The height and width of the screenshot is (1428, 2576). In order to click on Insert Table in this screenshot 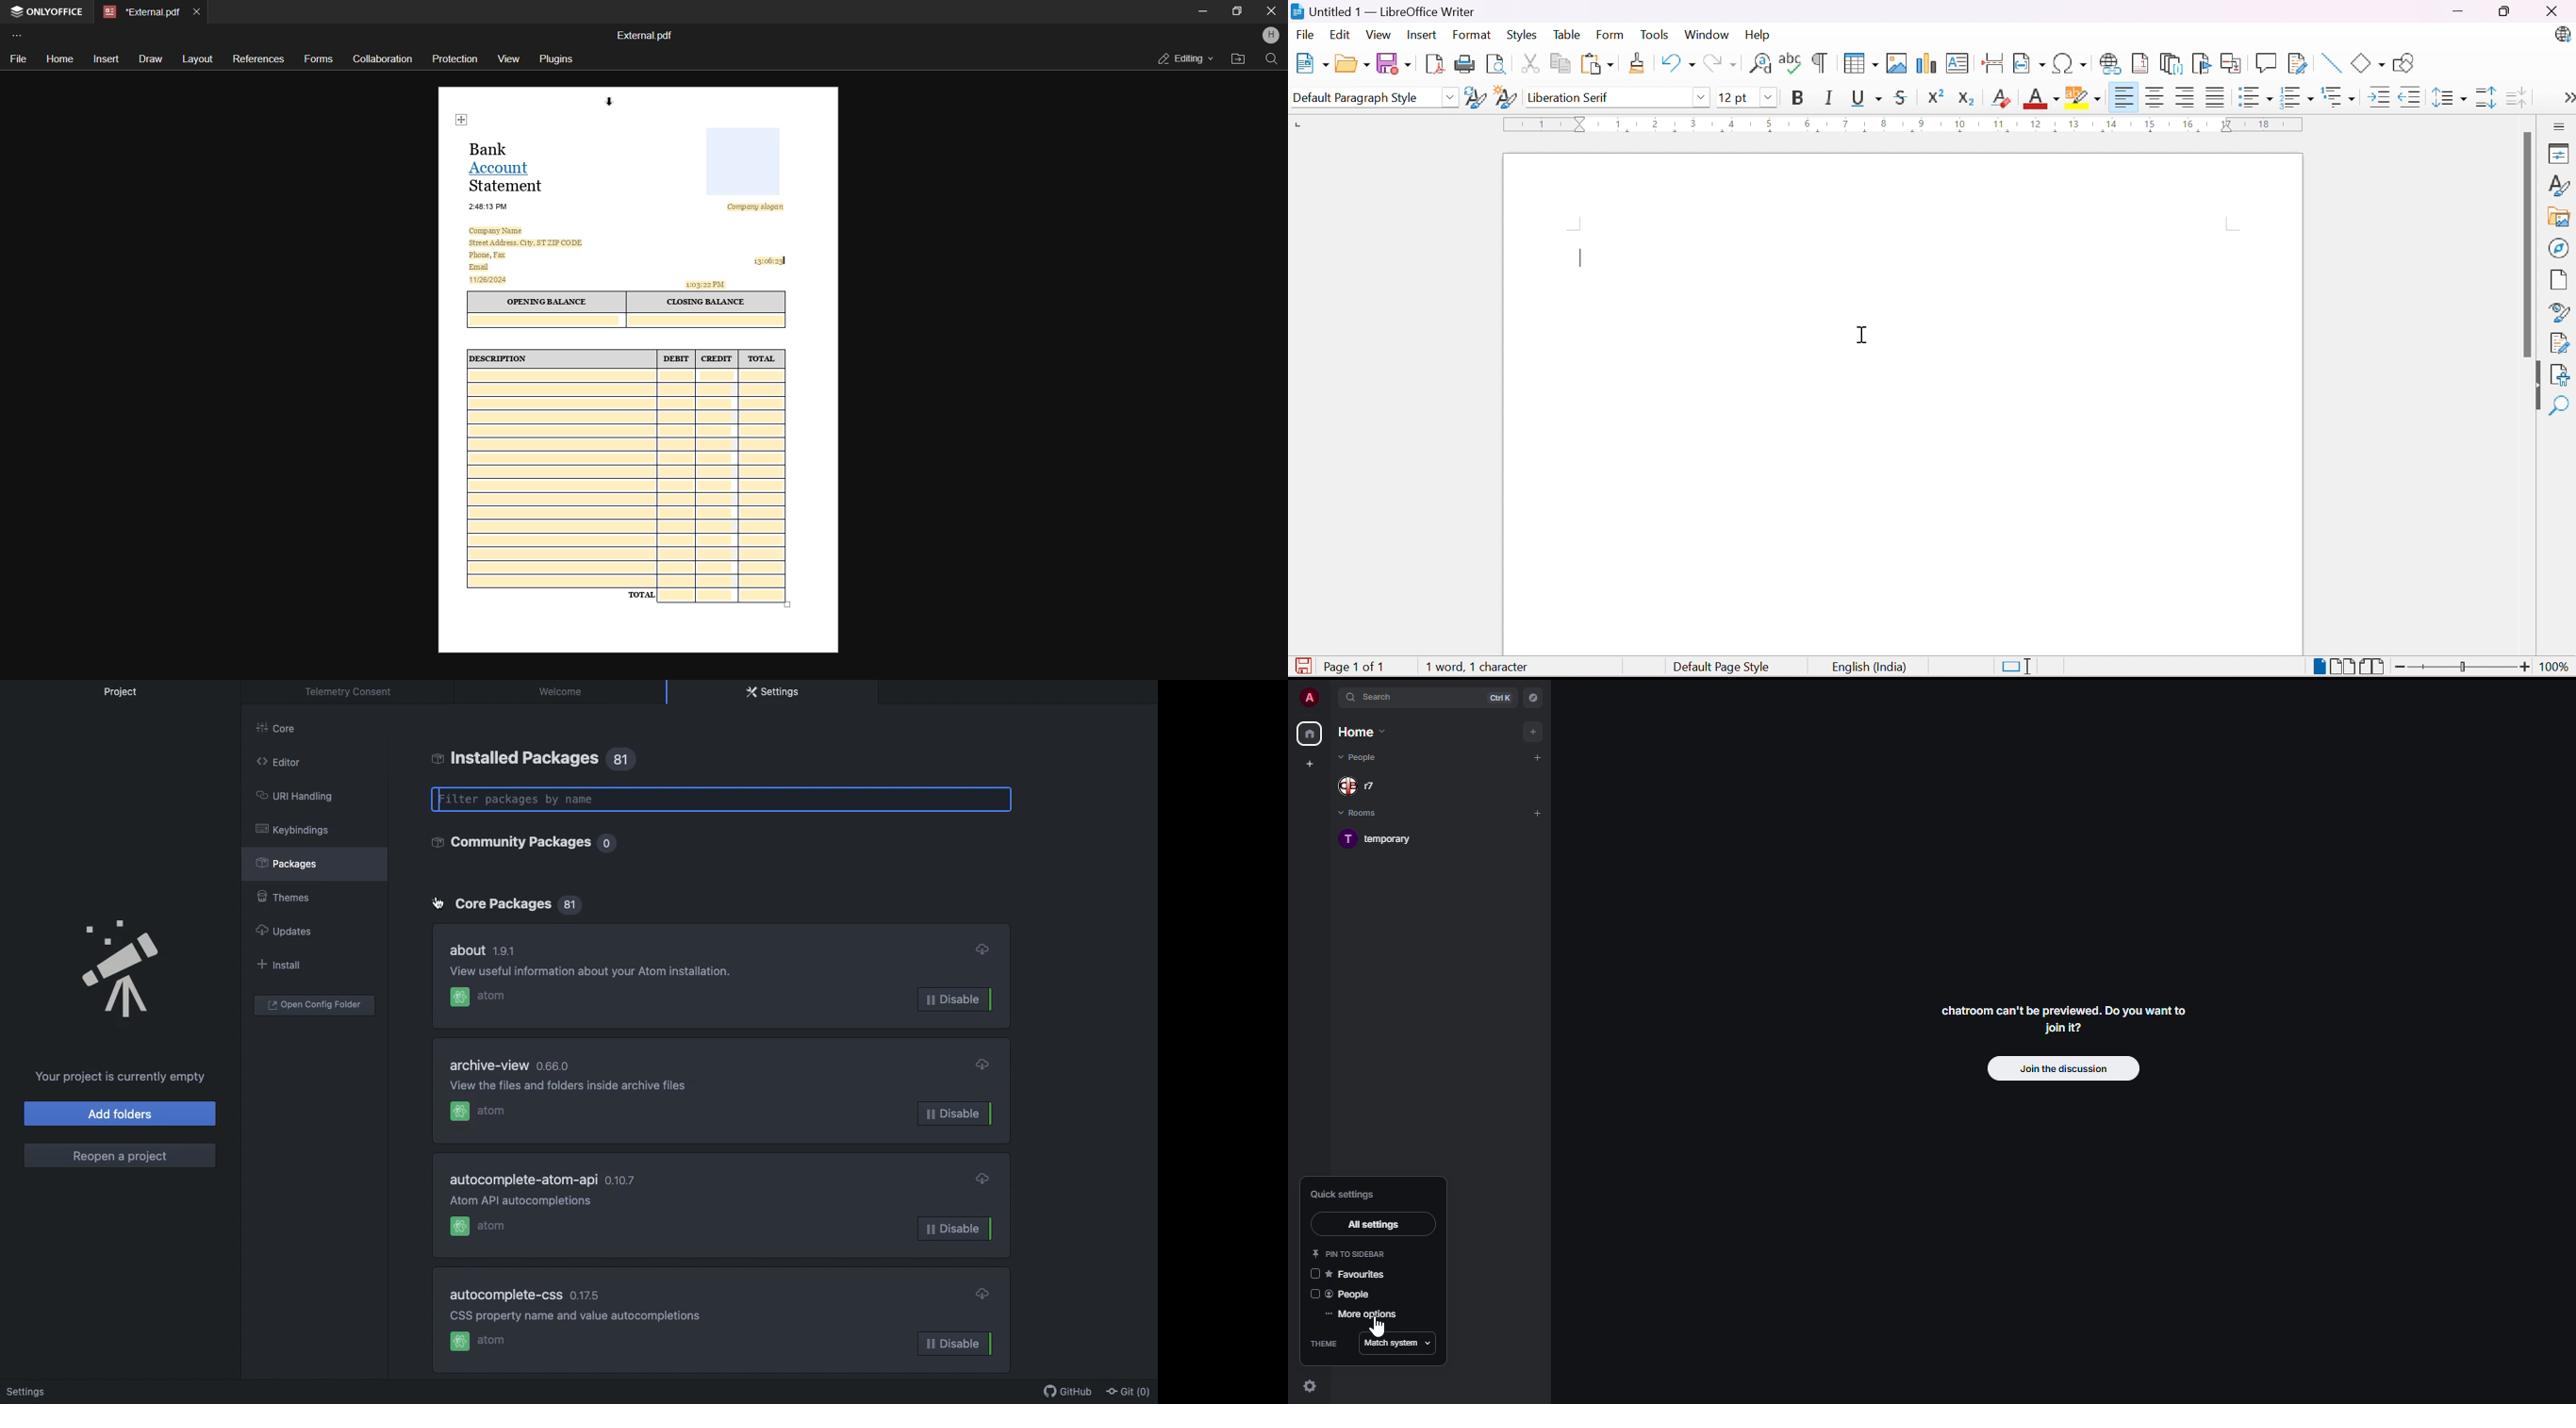, I will do `click(1895, 62)`.